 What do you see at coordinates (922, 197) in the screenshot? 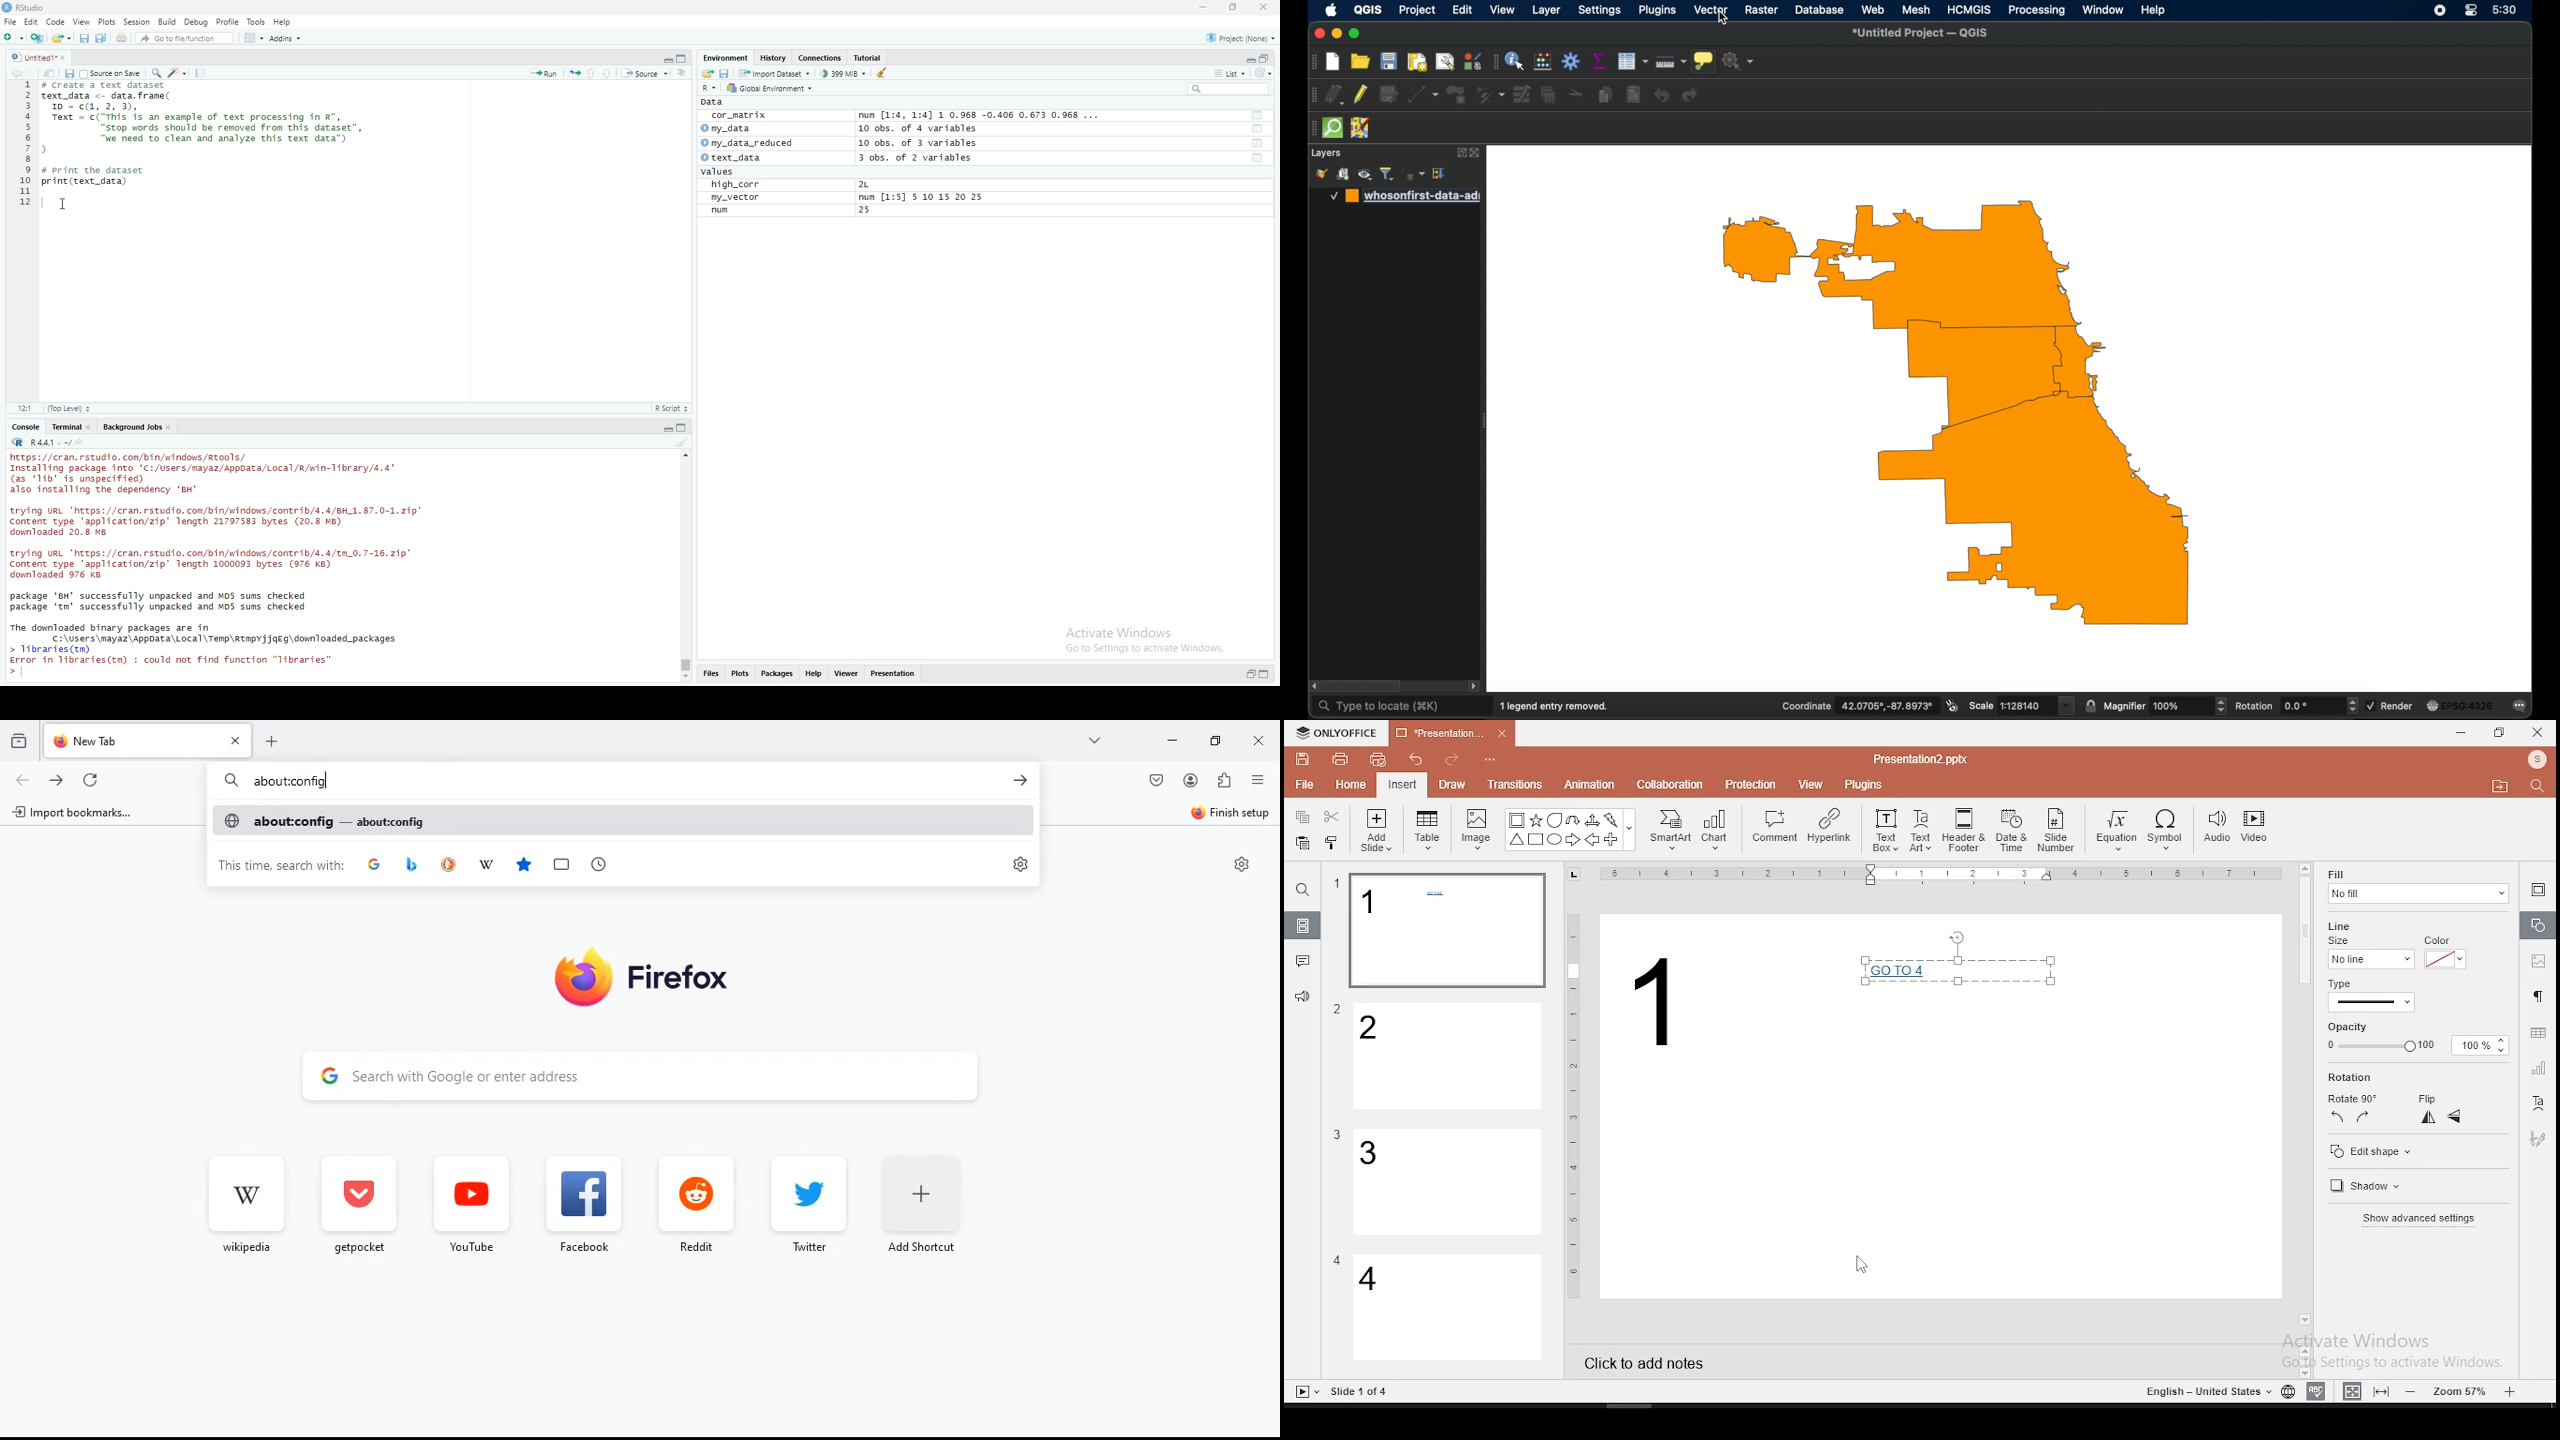
I see `num [1:5] 5 10 15 20 25` at bounding box center [922, 197].